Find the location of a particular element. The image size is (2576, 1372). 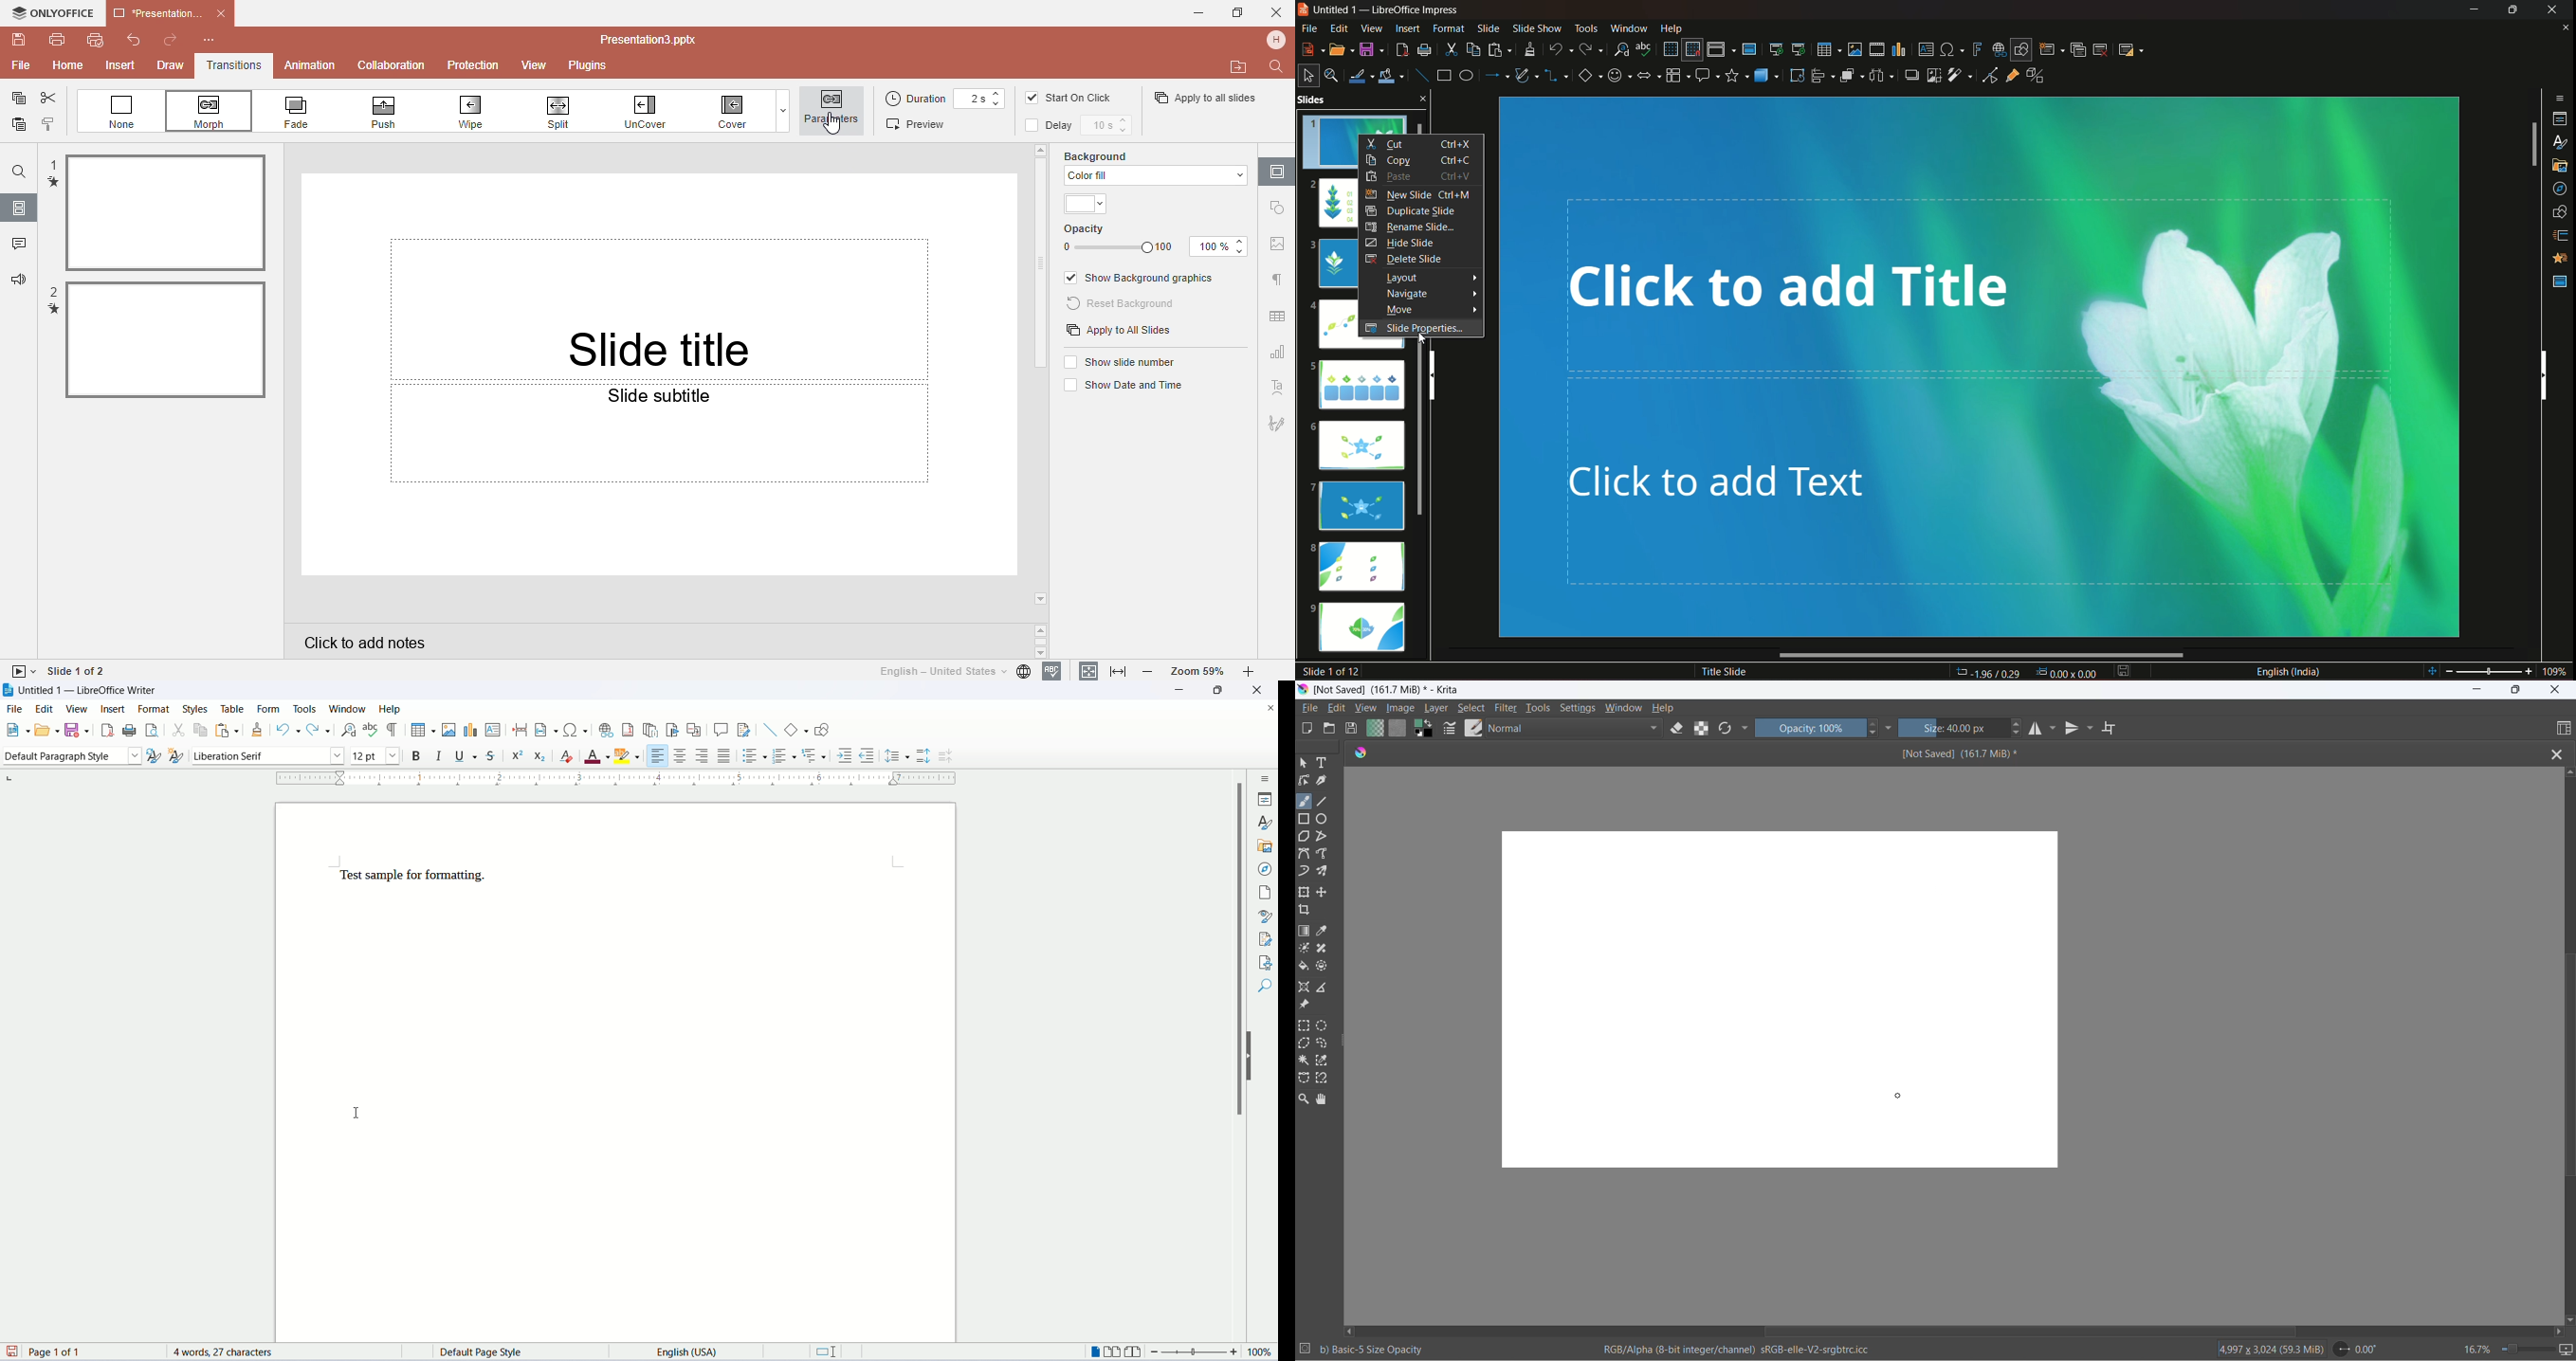

minimize is located at coordinates (2478, 691).